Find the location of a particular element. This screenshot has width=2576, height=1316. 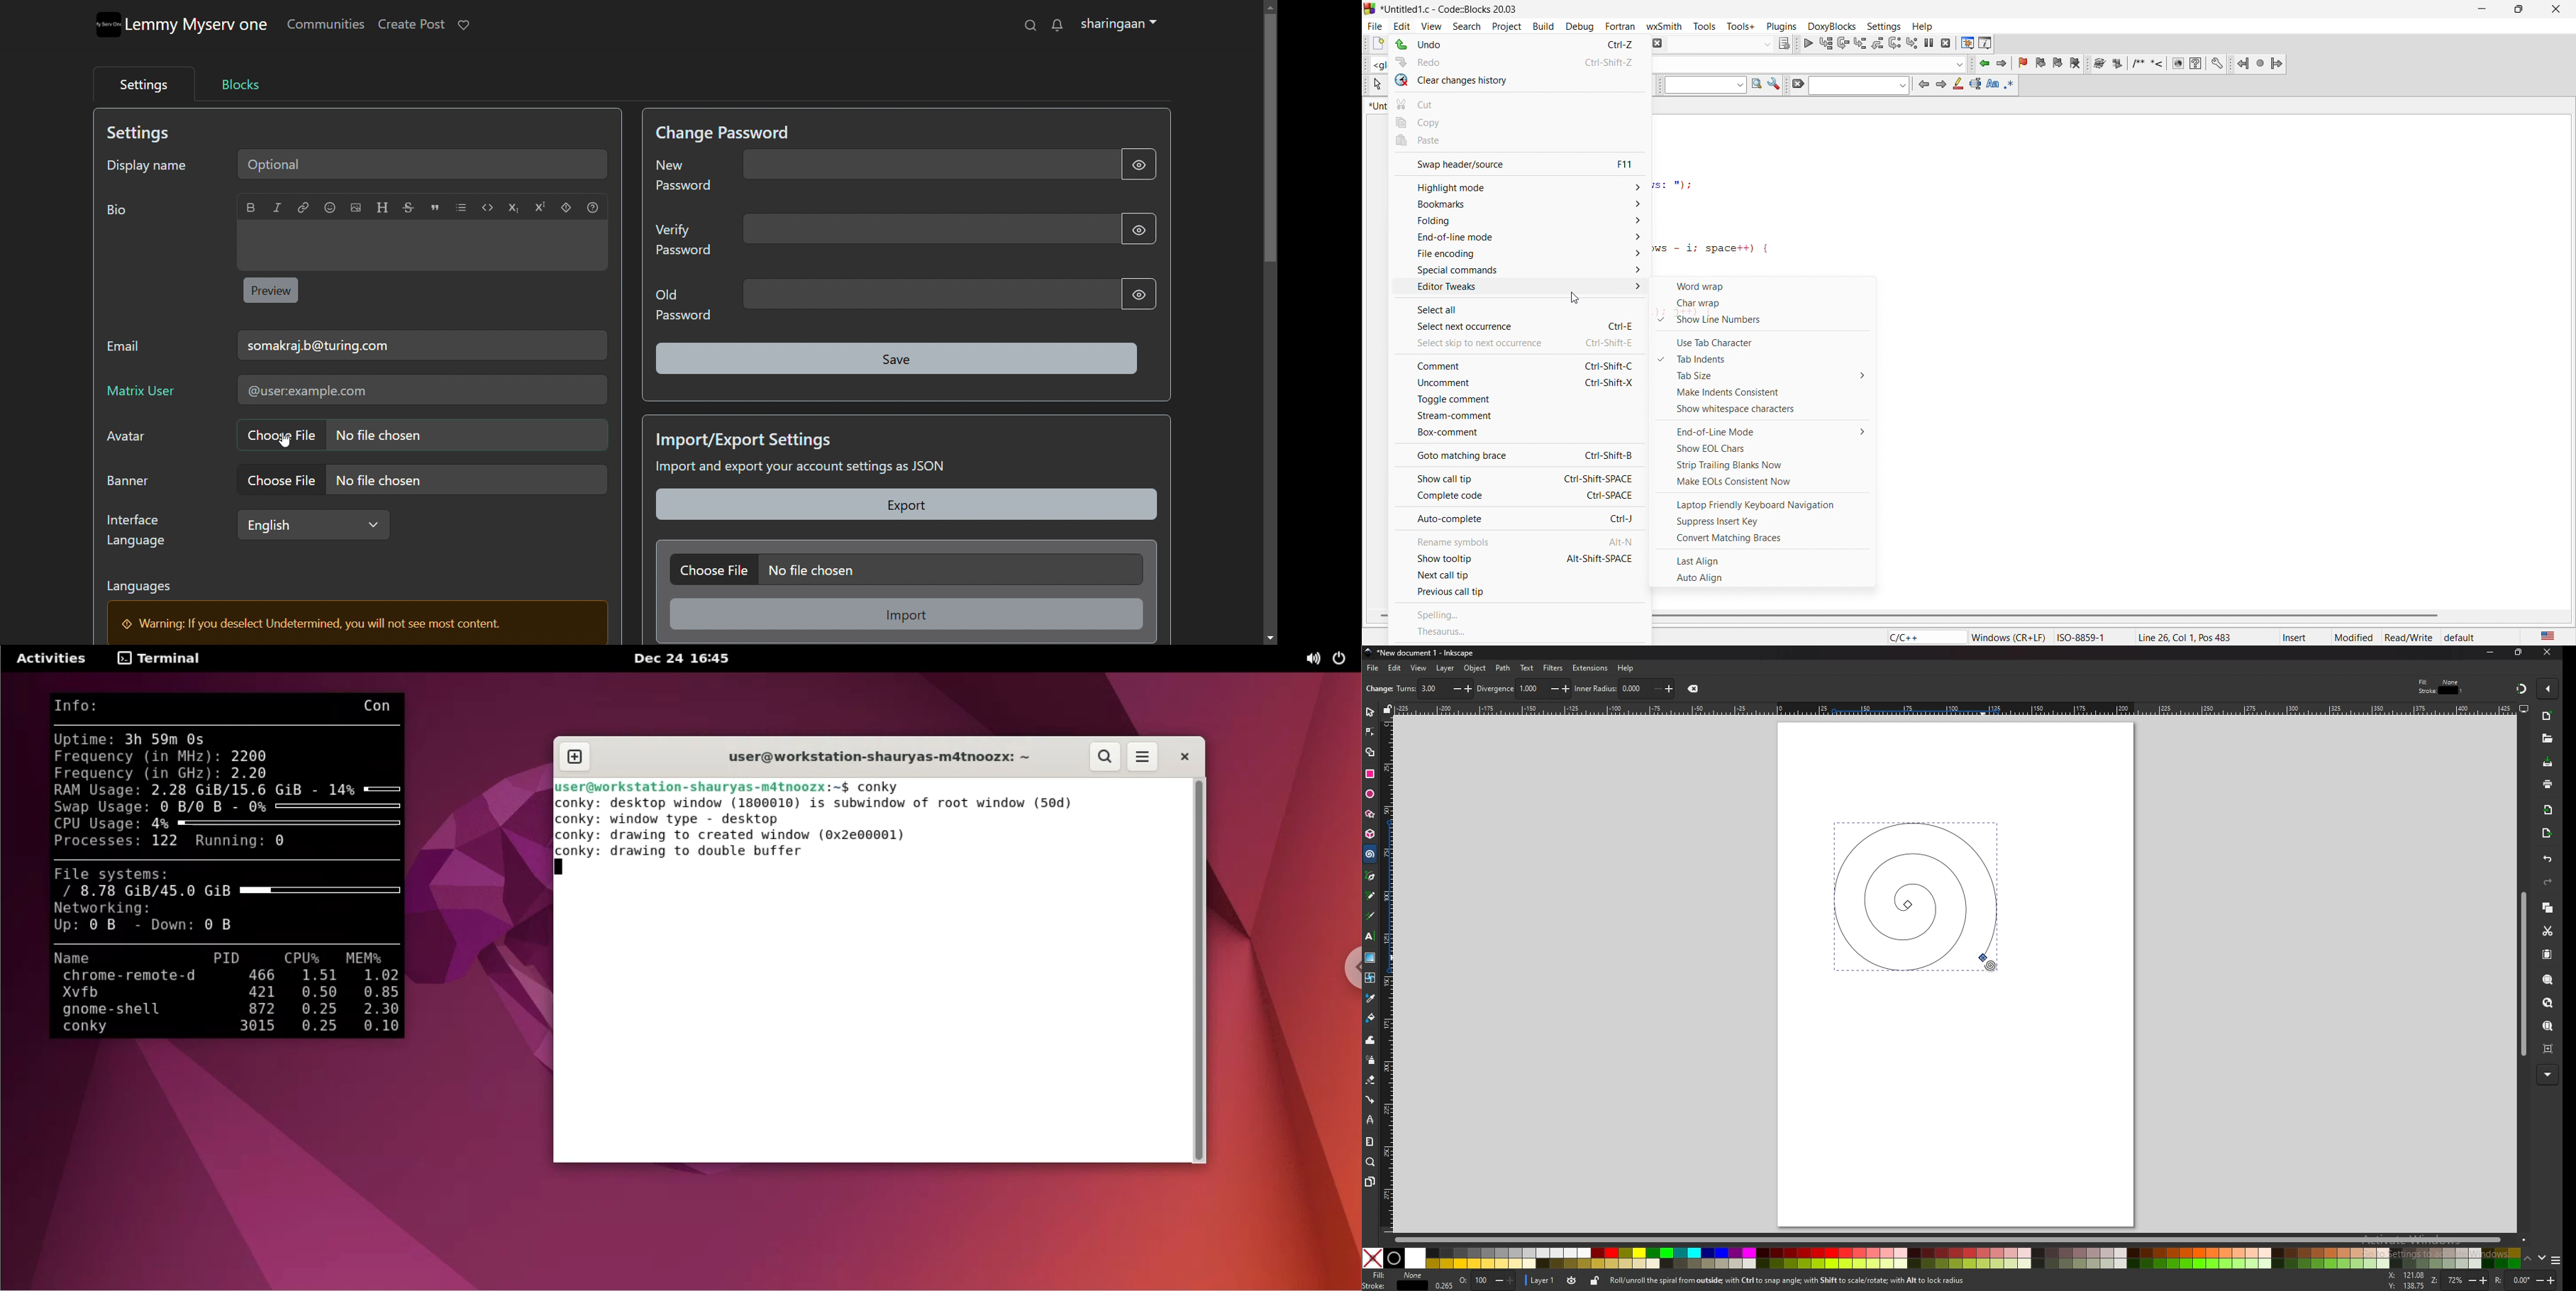

Import/Export Settings is located at coordinates (747, 438).